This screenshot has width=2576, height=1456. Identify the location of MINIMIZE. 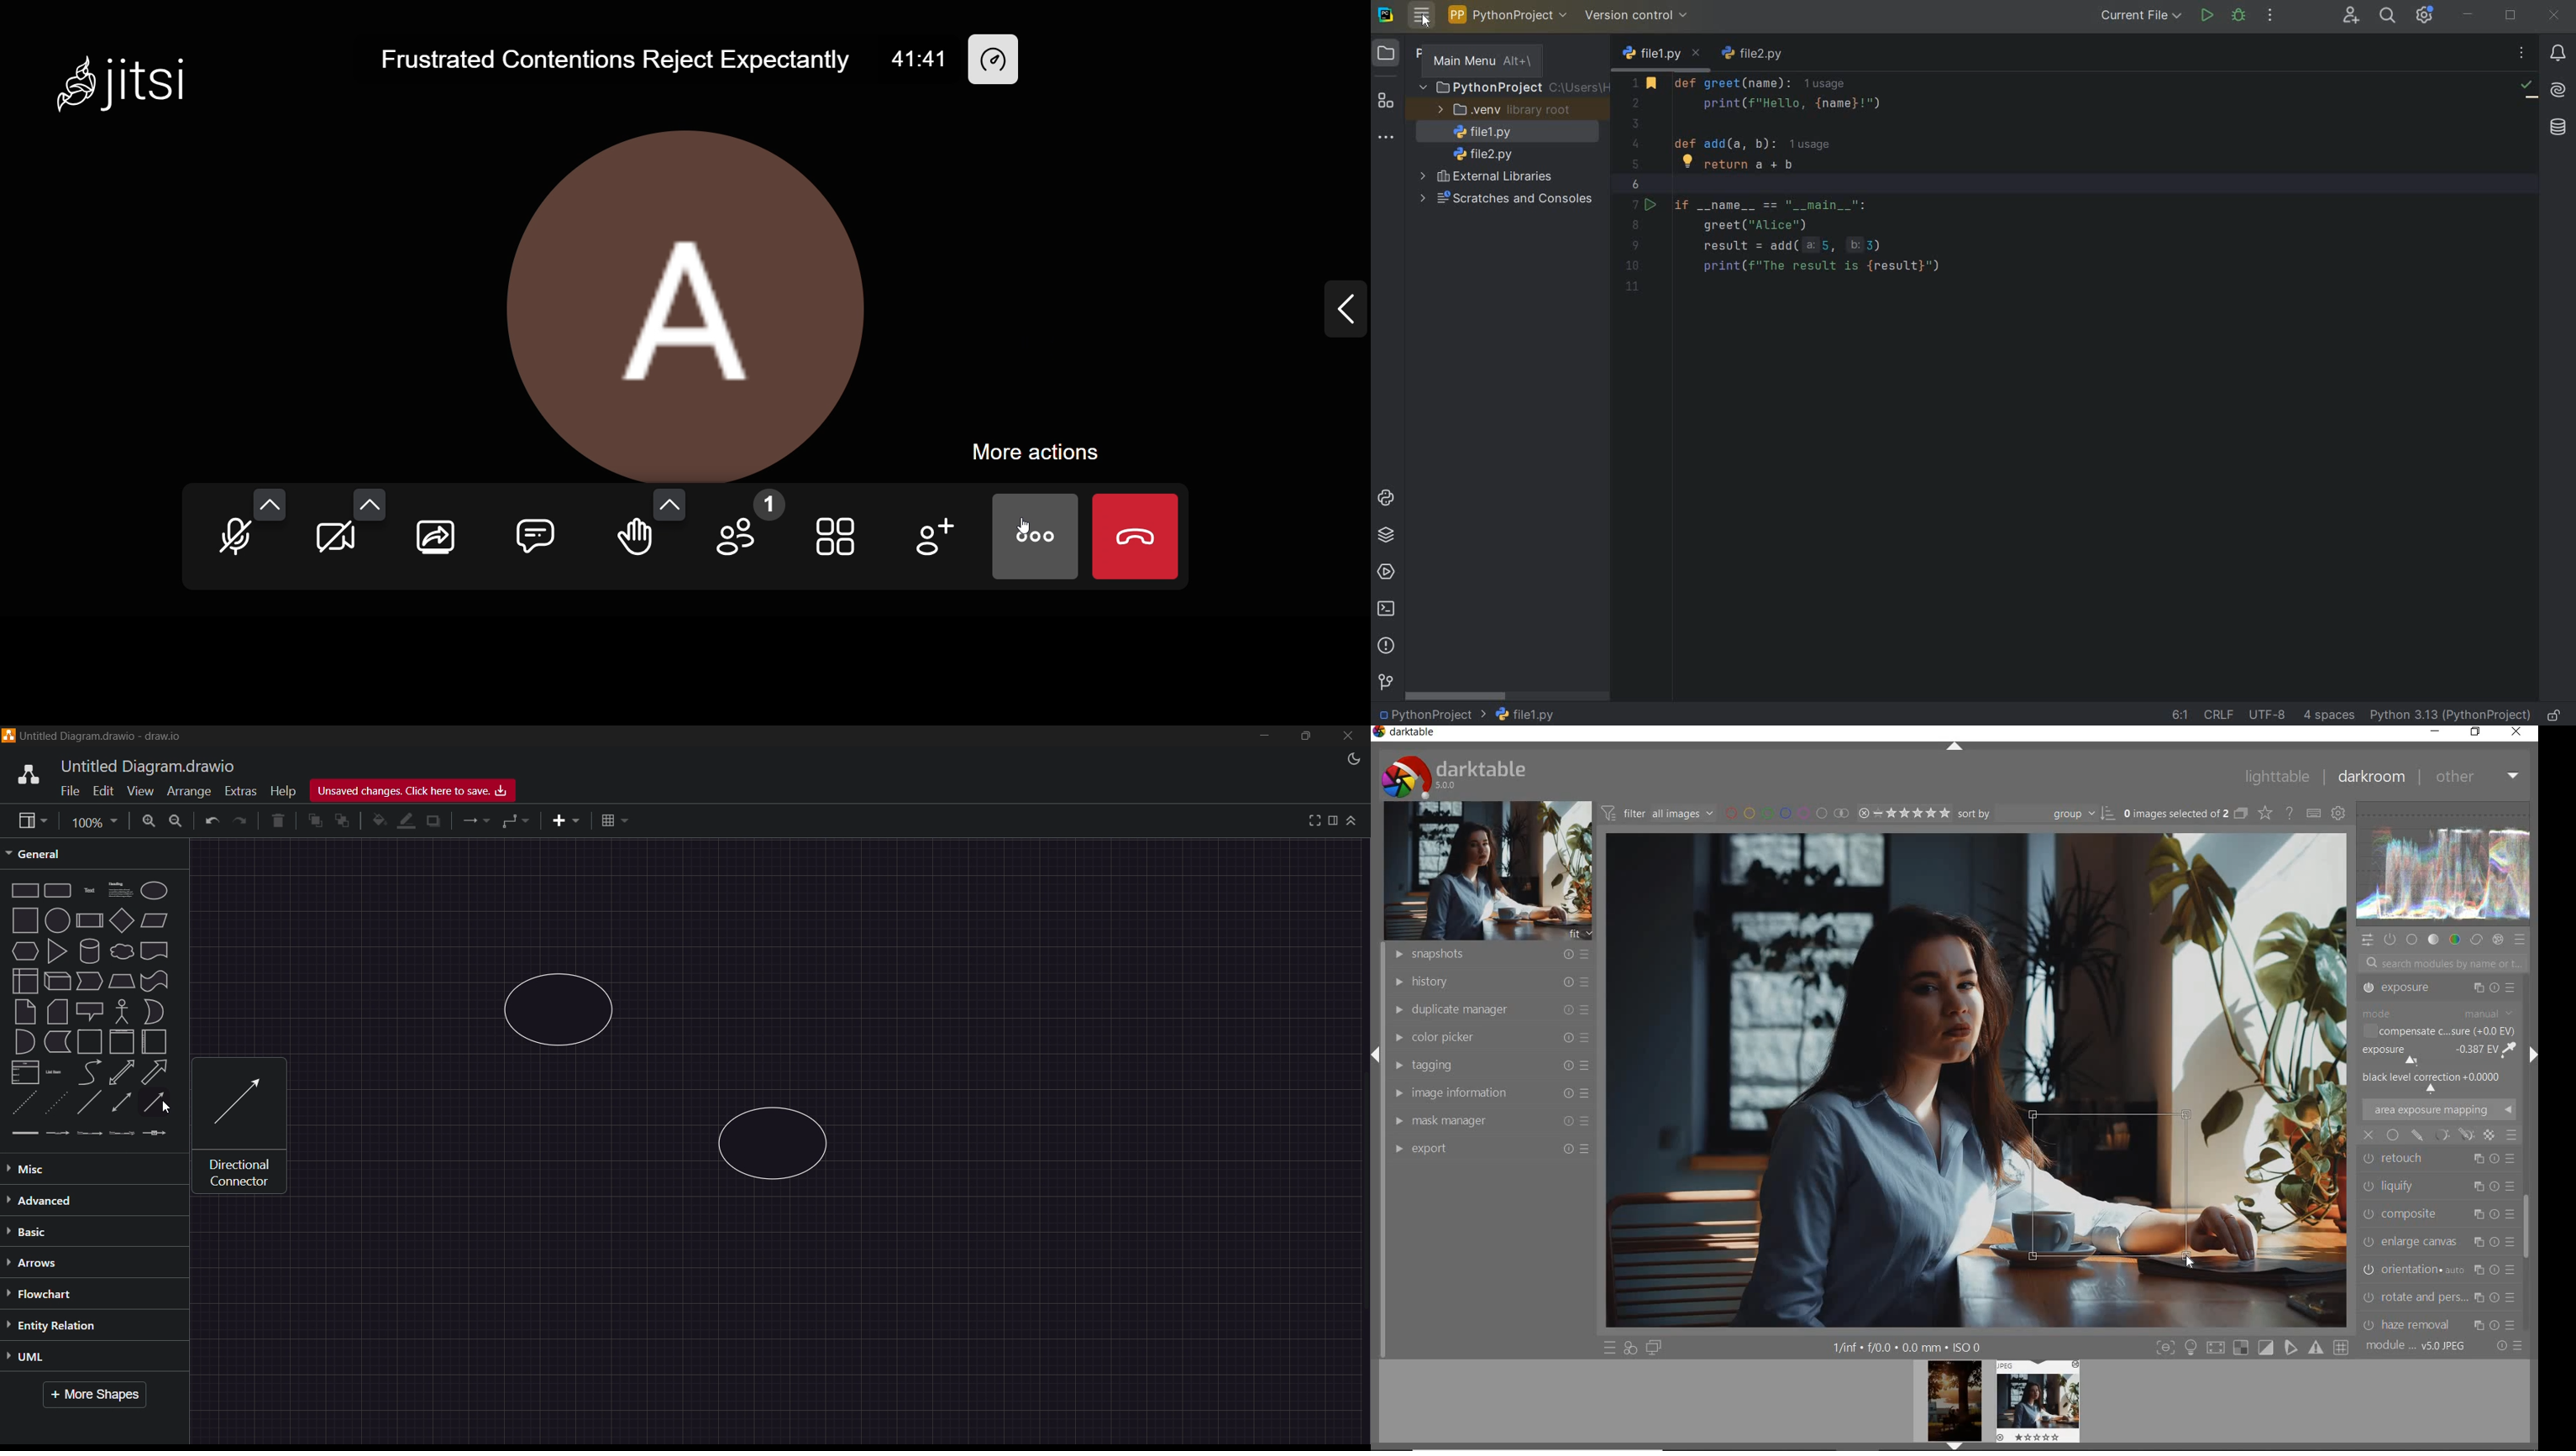
(2433, 731).